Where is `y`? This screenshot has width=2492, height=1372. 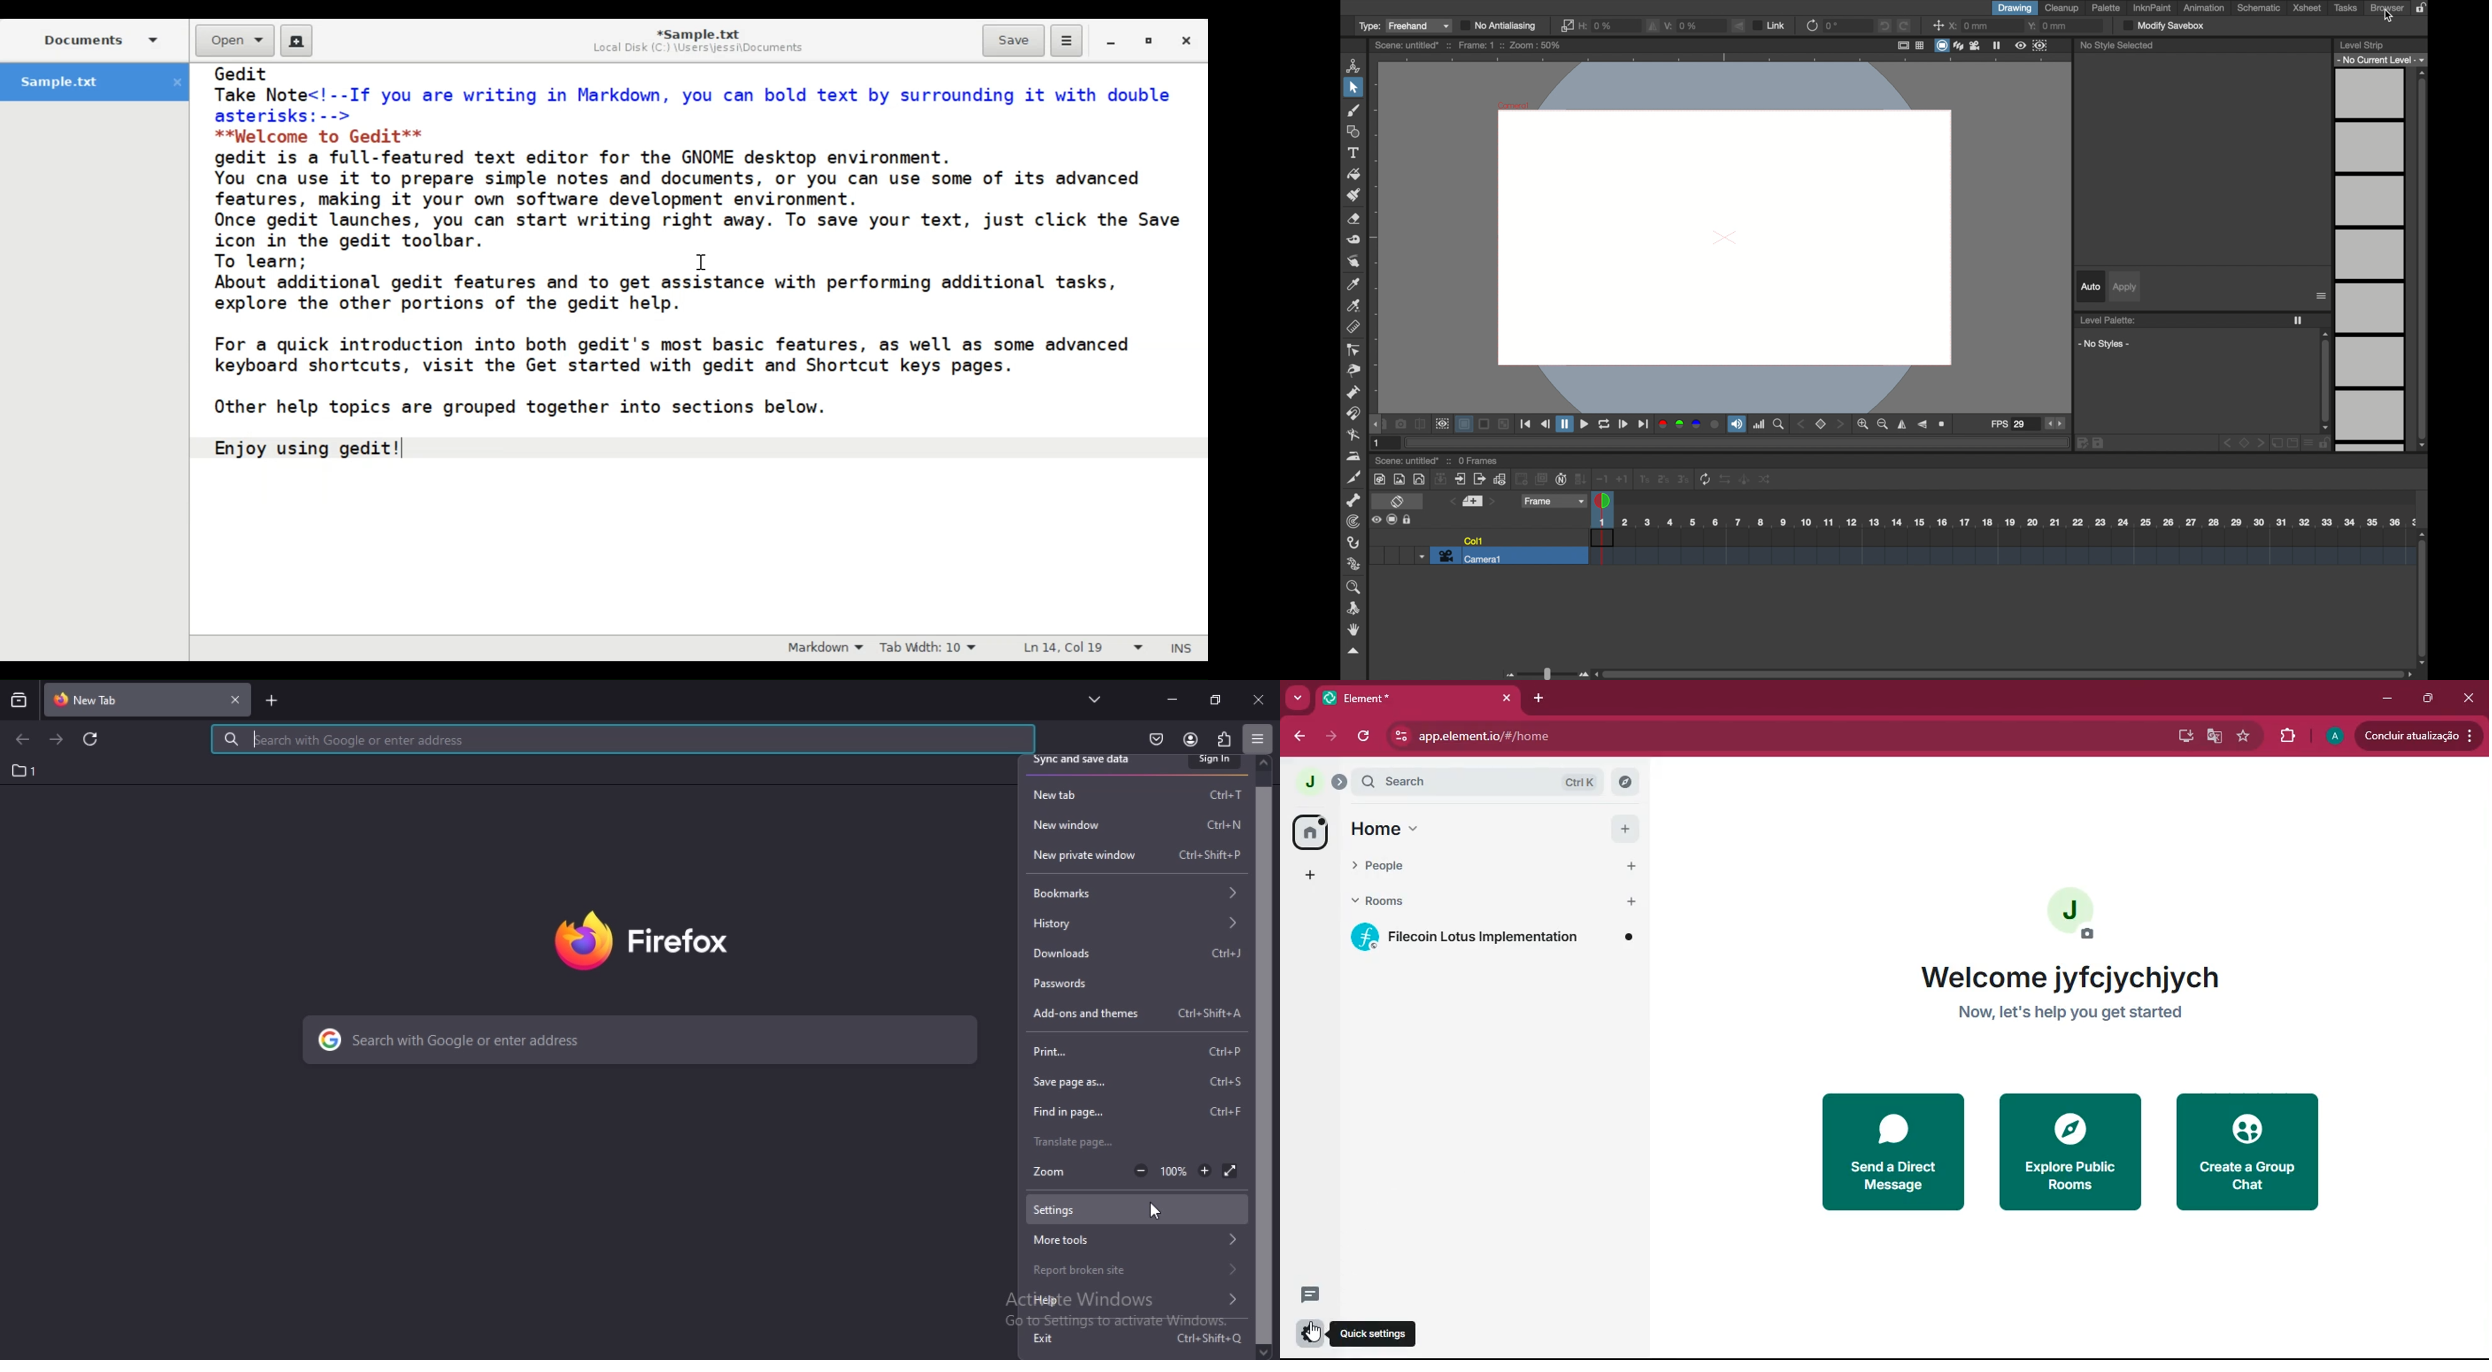 y is located at coordinates (2048, 25).